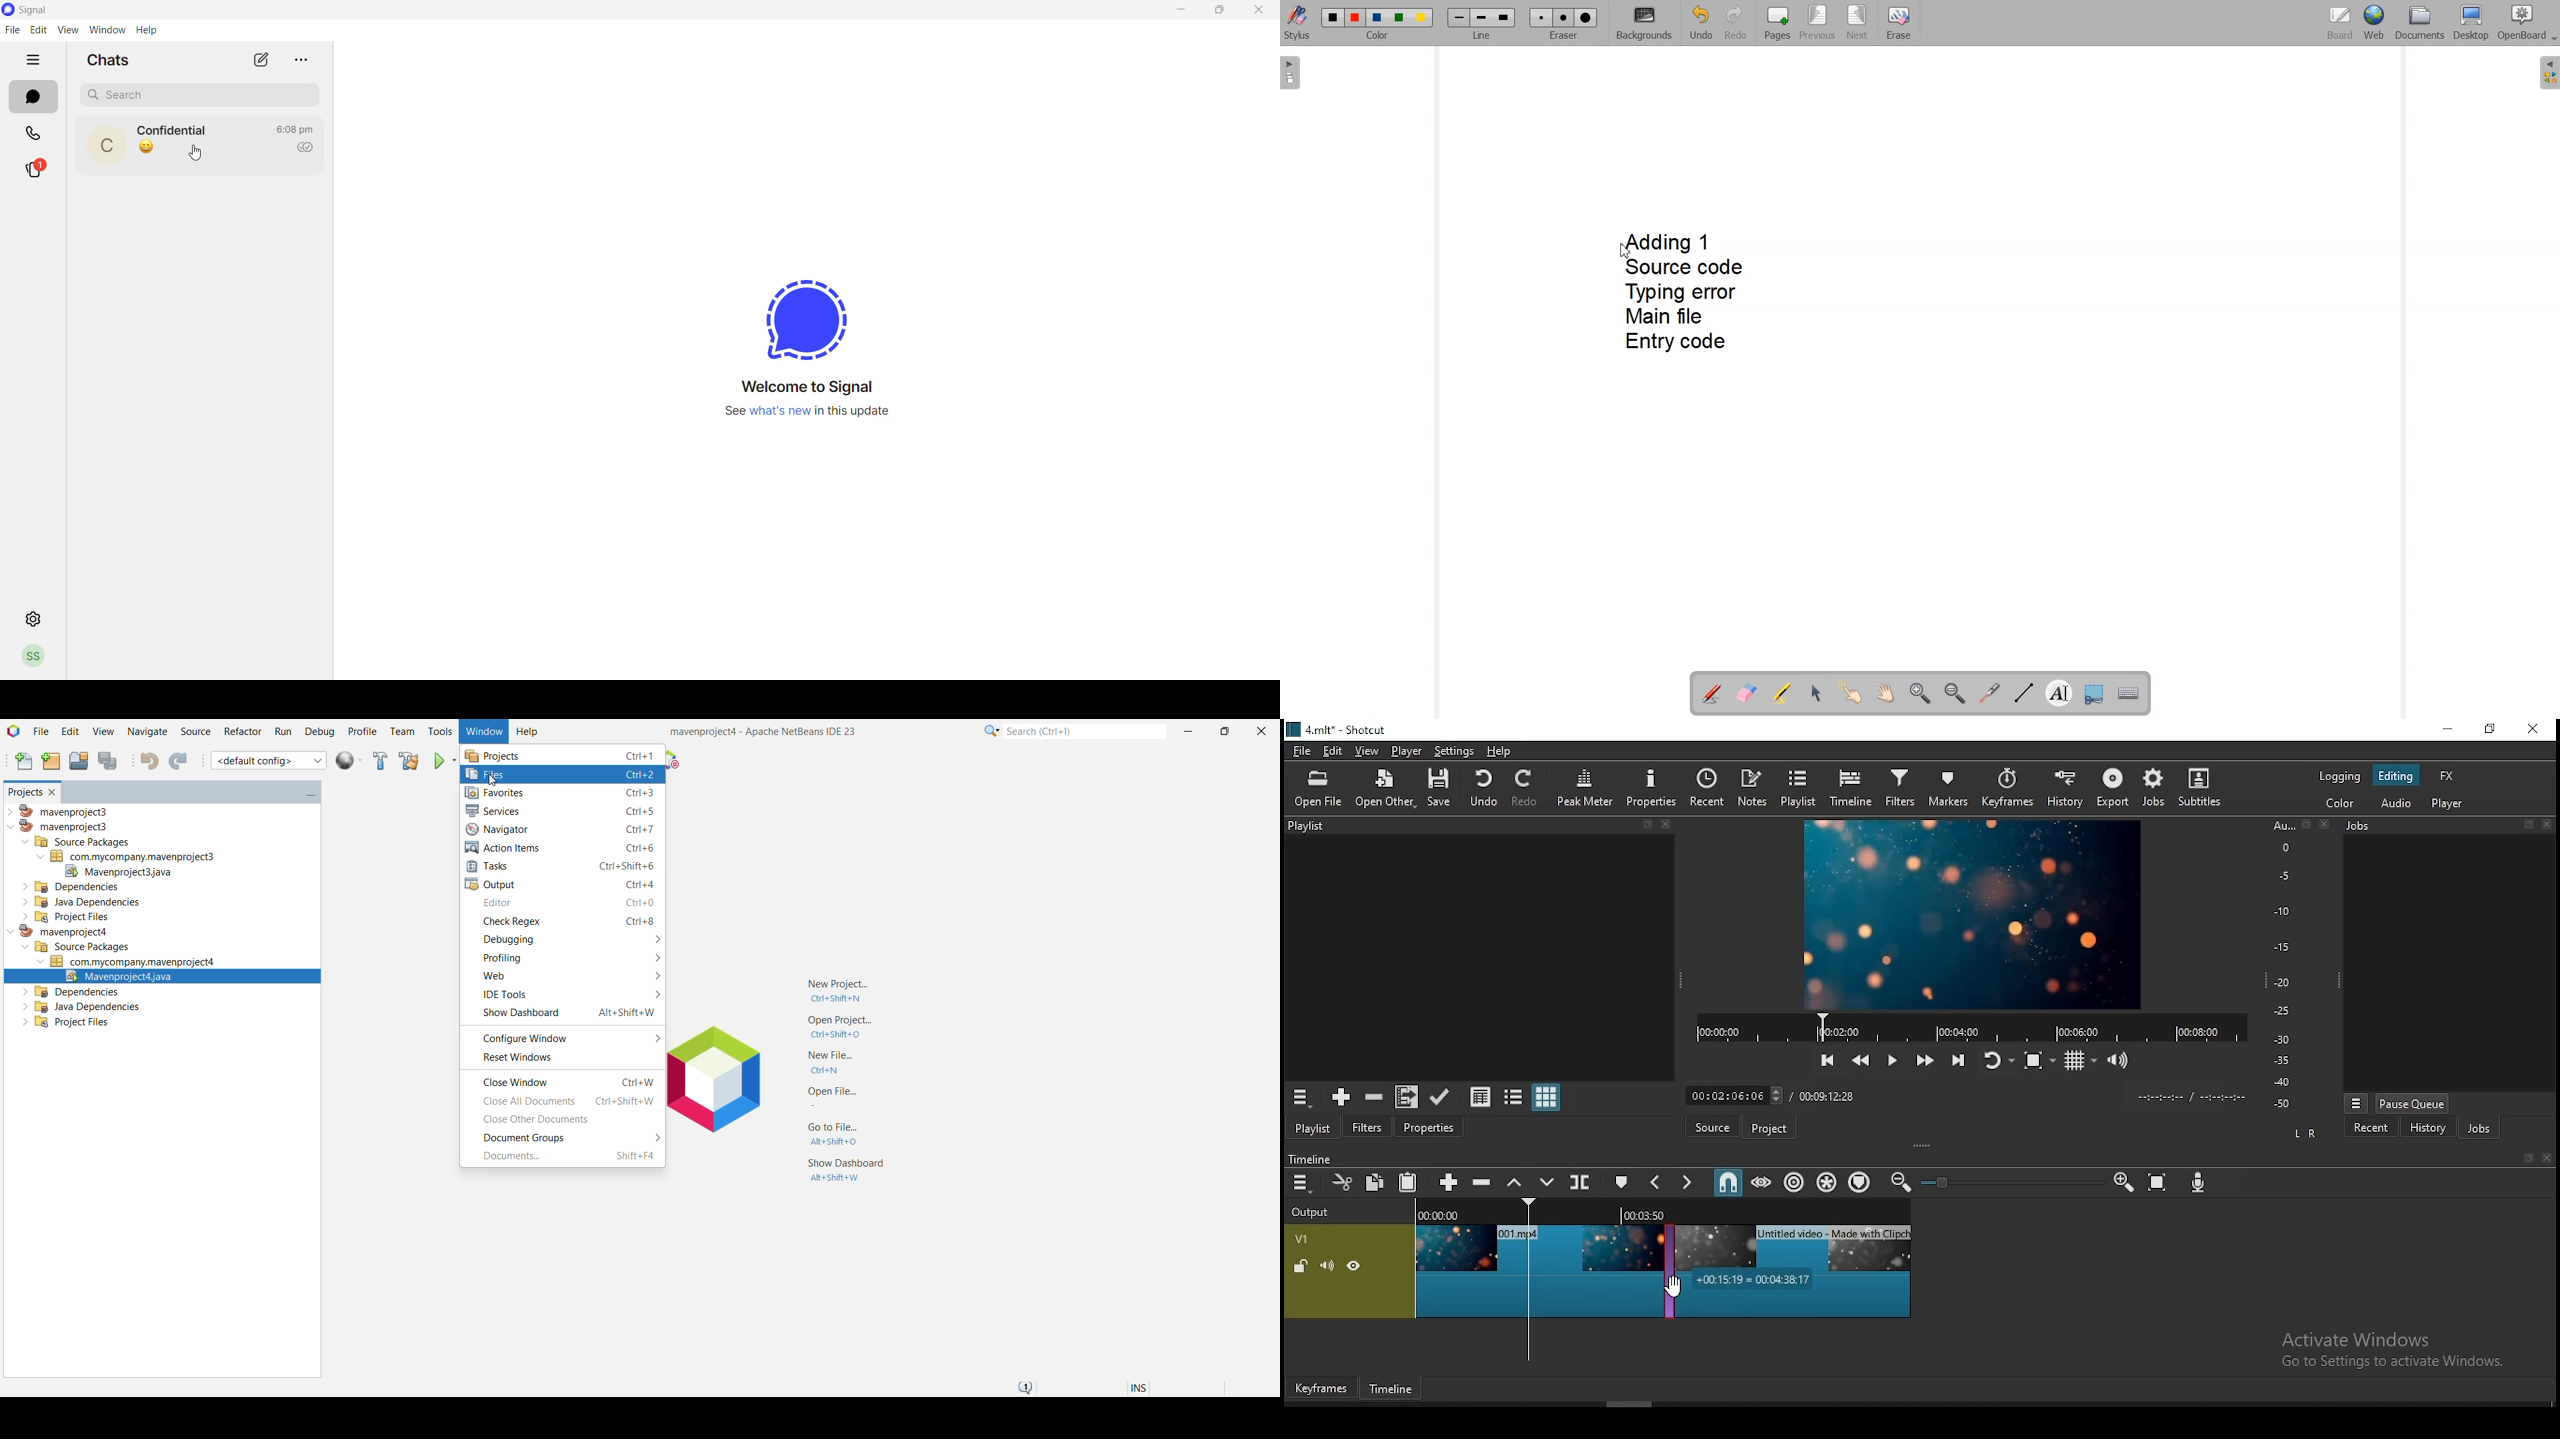 The height and width of the screenshot is (1456, 2576). What do you see at coordinates (1483, 787) in the screenshot?
I see `undo` at bounding box center [1483, 787].